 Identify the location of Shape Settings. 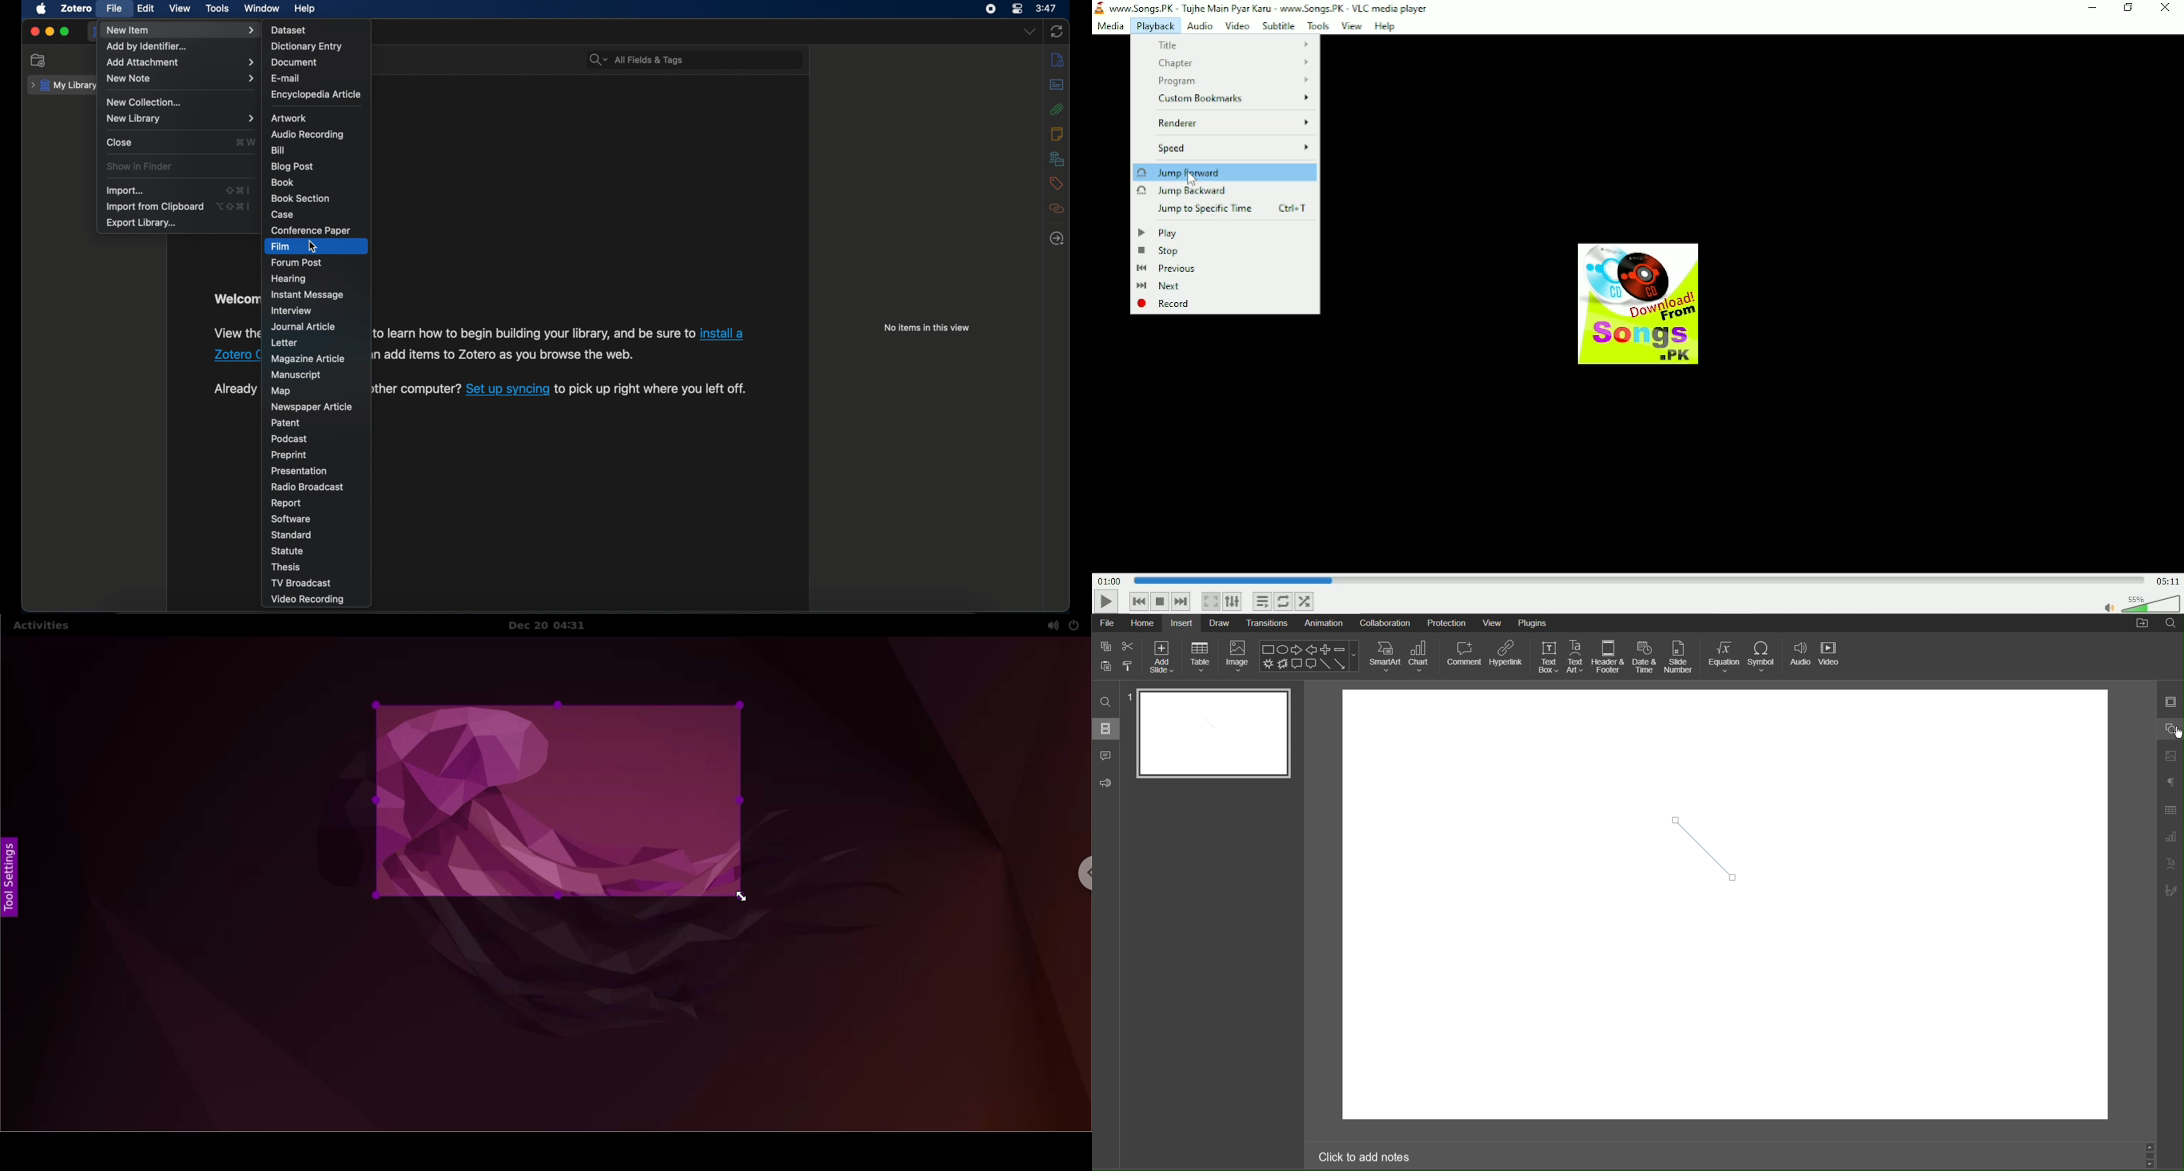
(2171, 726).